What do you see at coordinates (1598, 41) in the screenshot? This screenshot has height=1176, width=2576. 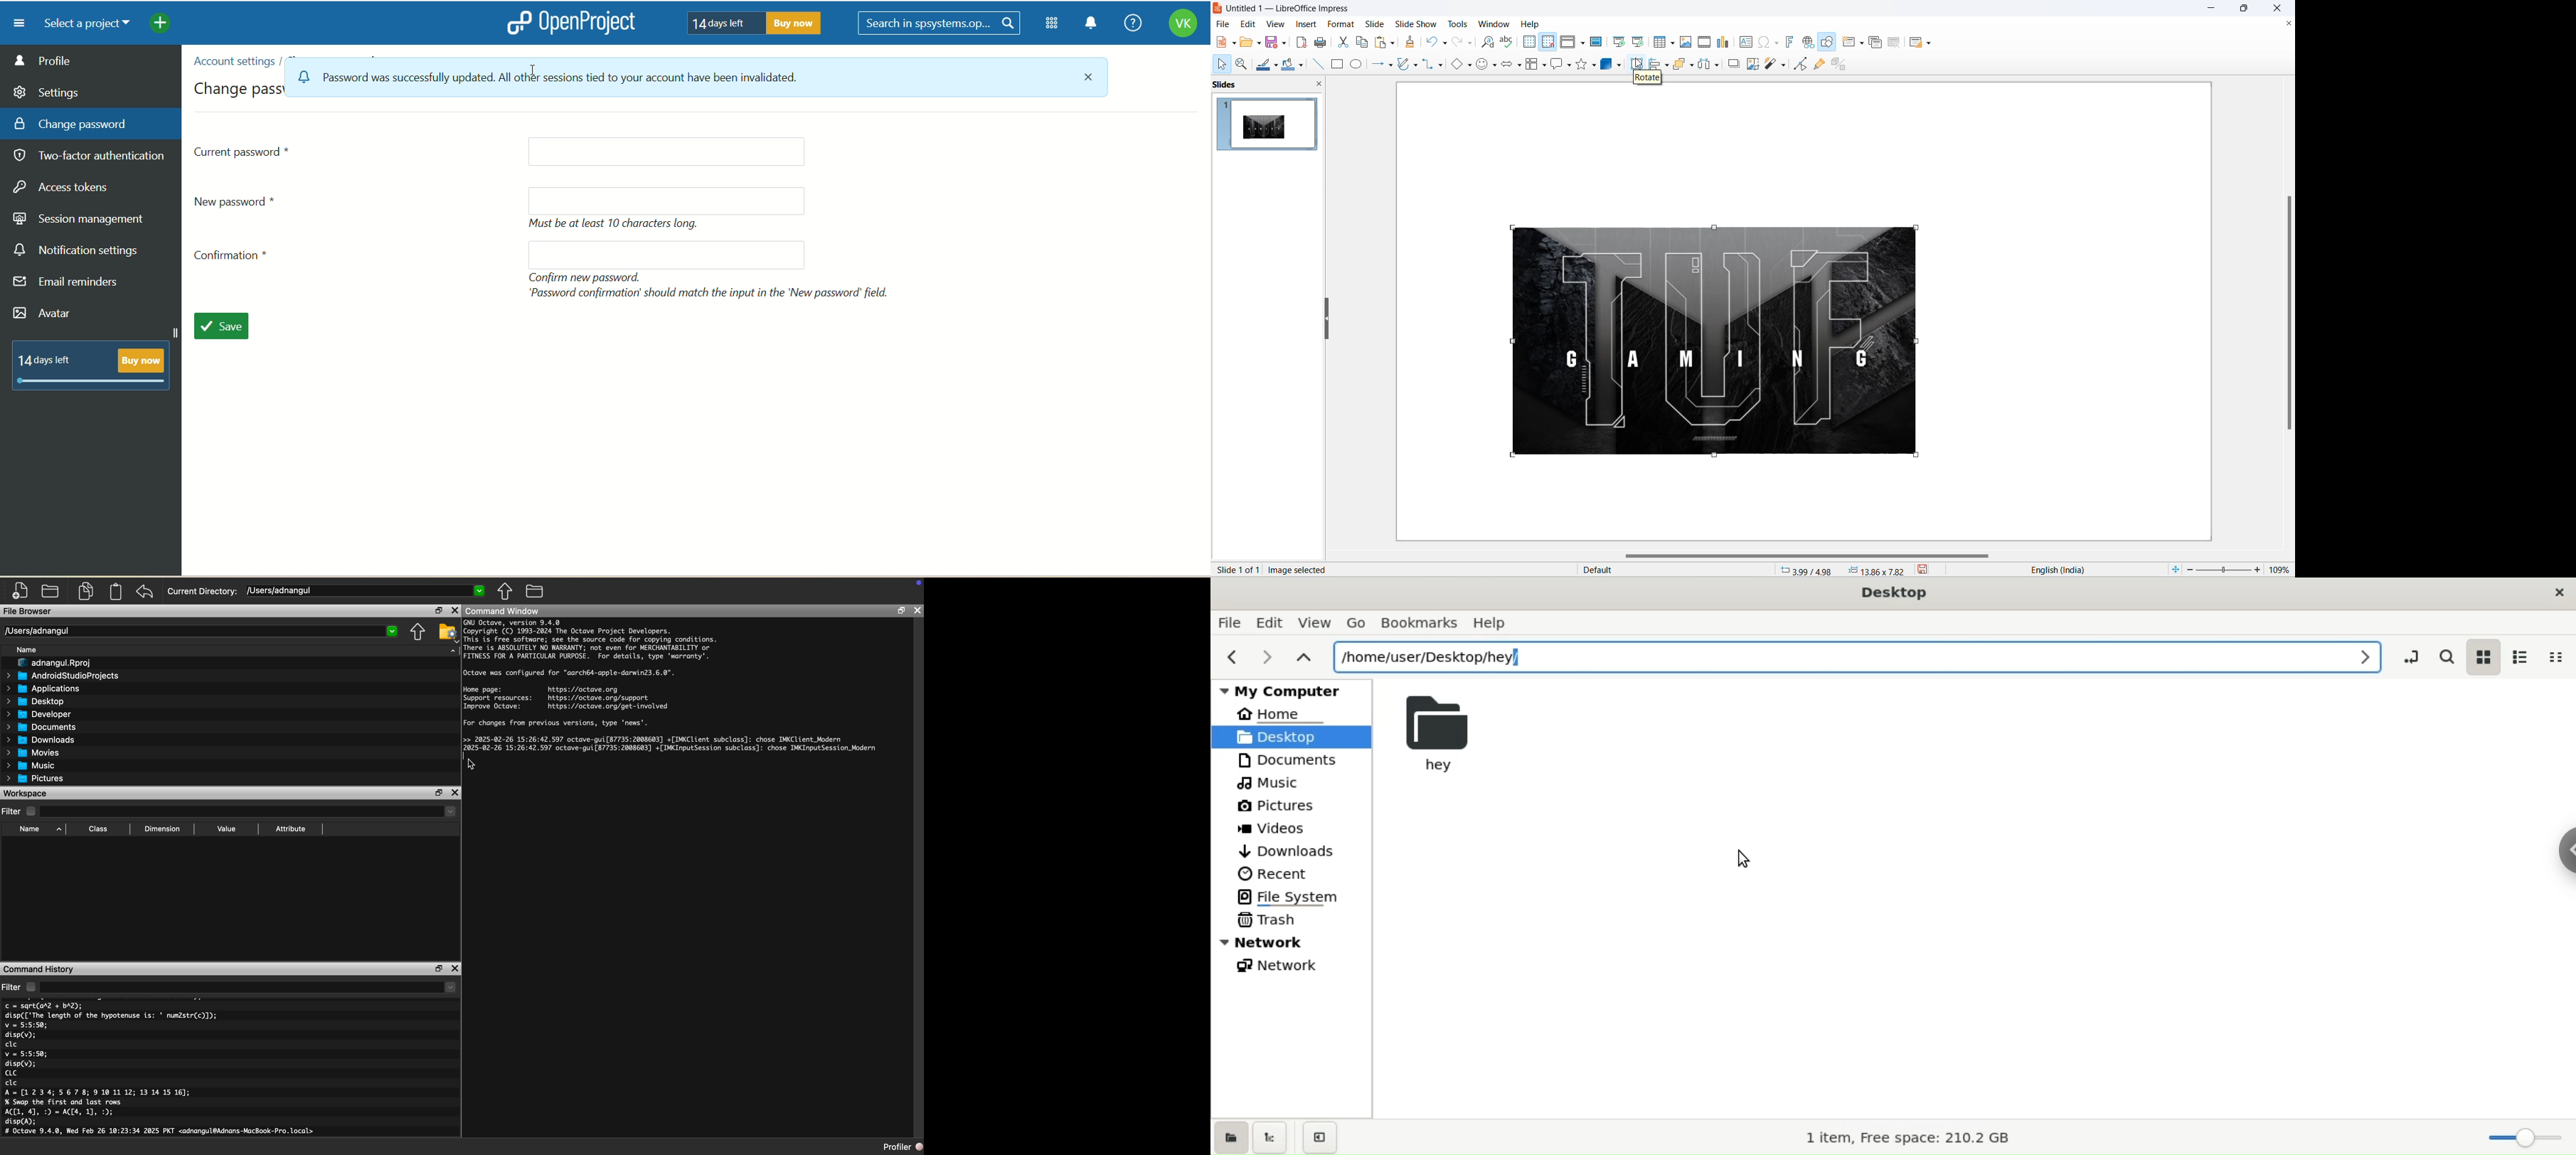 I see `master slide` at bounding box center [1598, 41].